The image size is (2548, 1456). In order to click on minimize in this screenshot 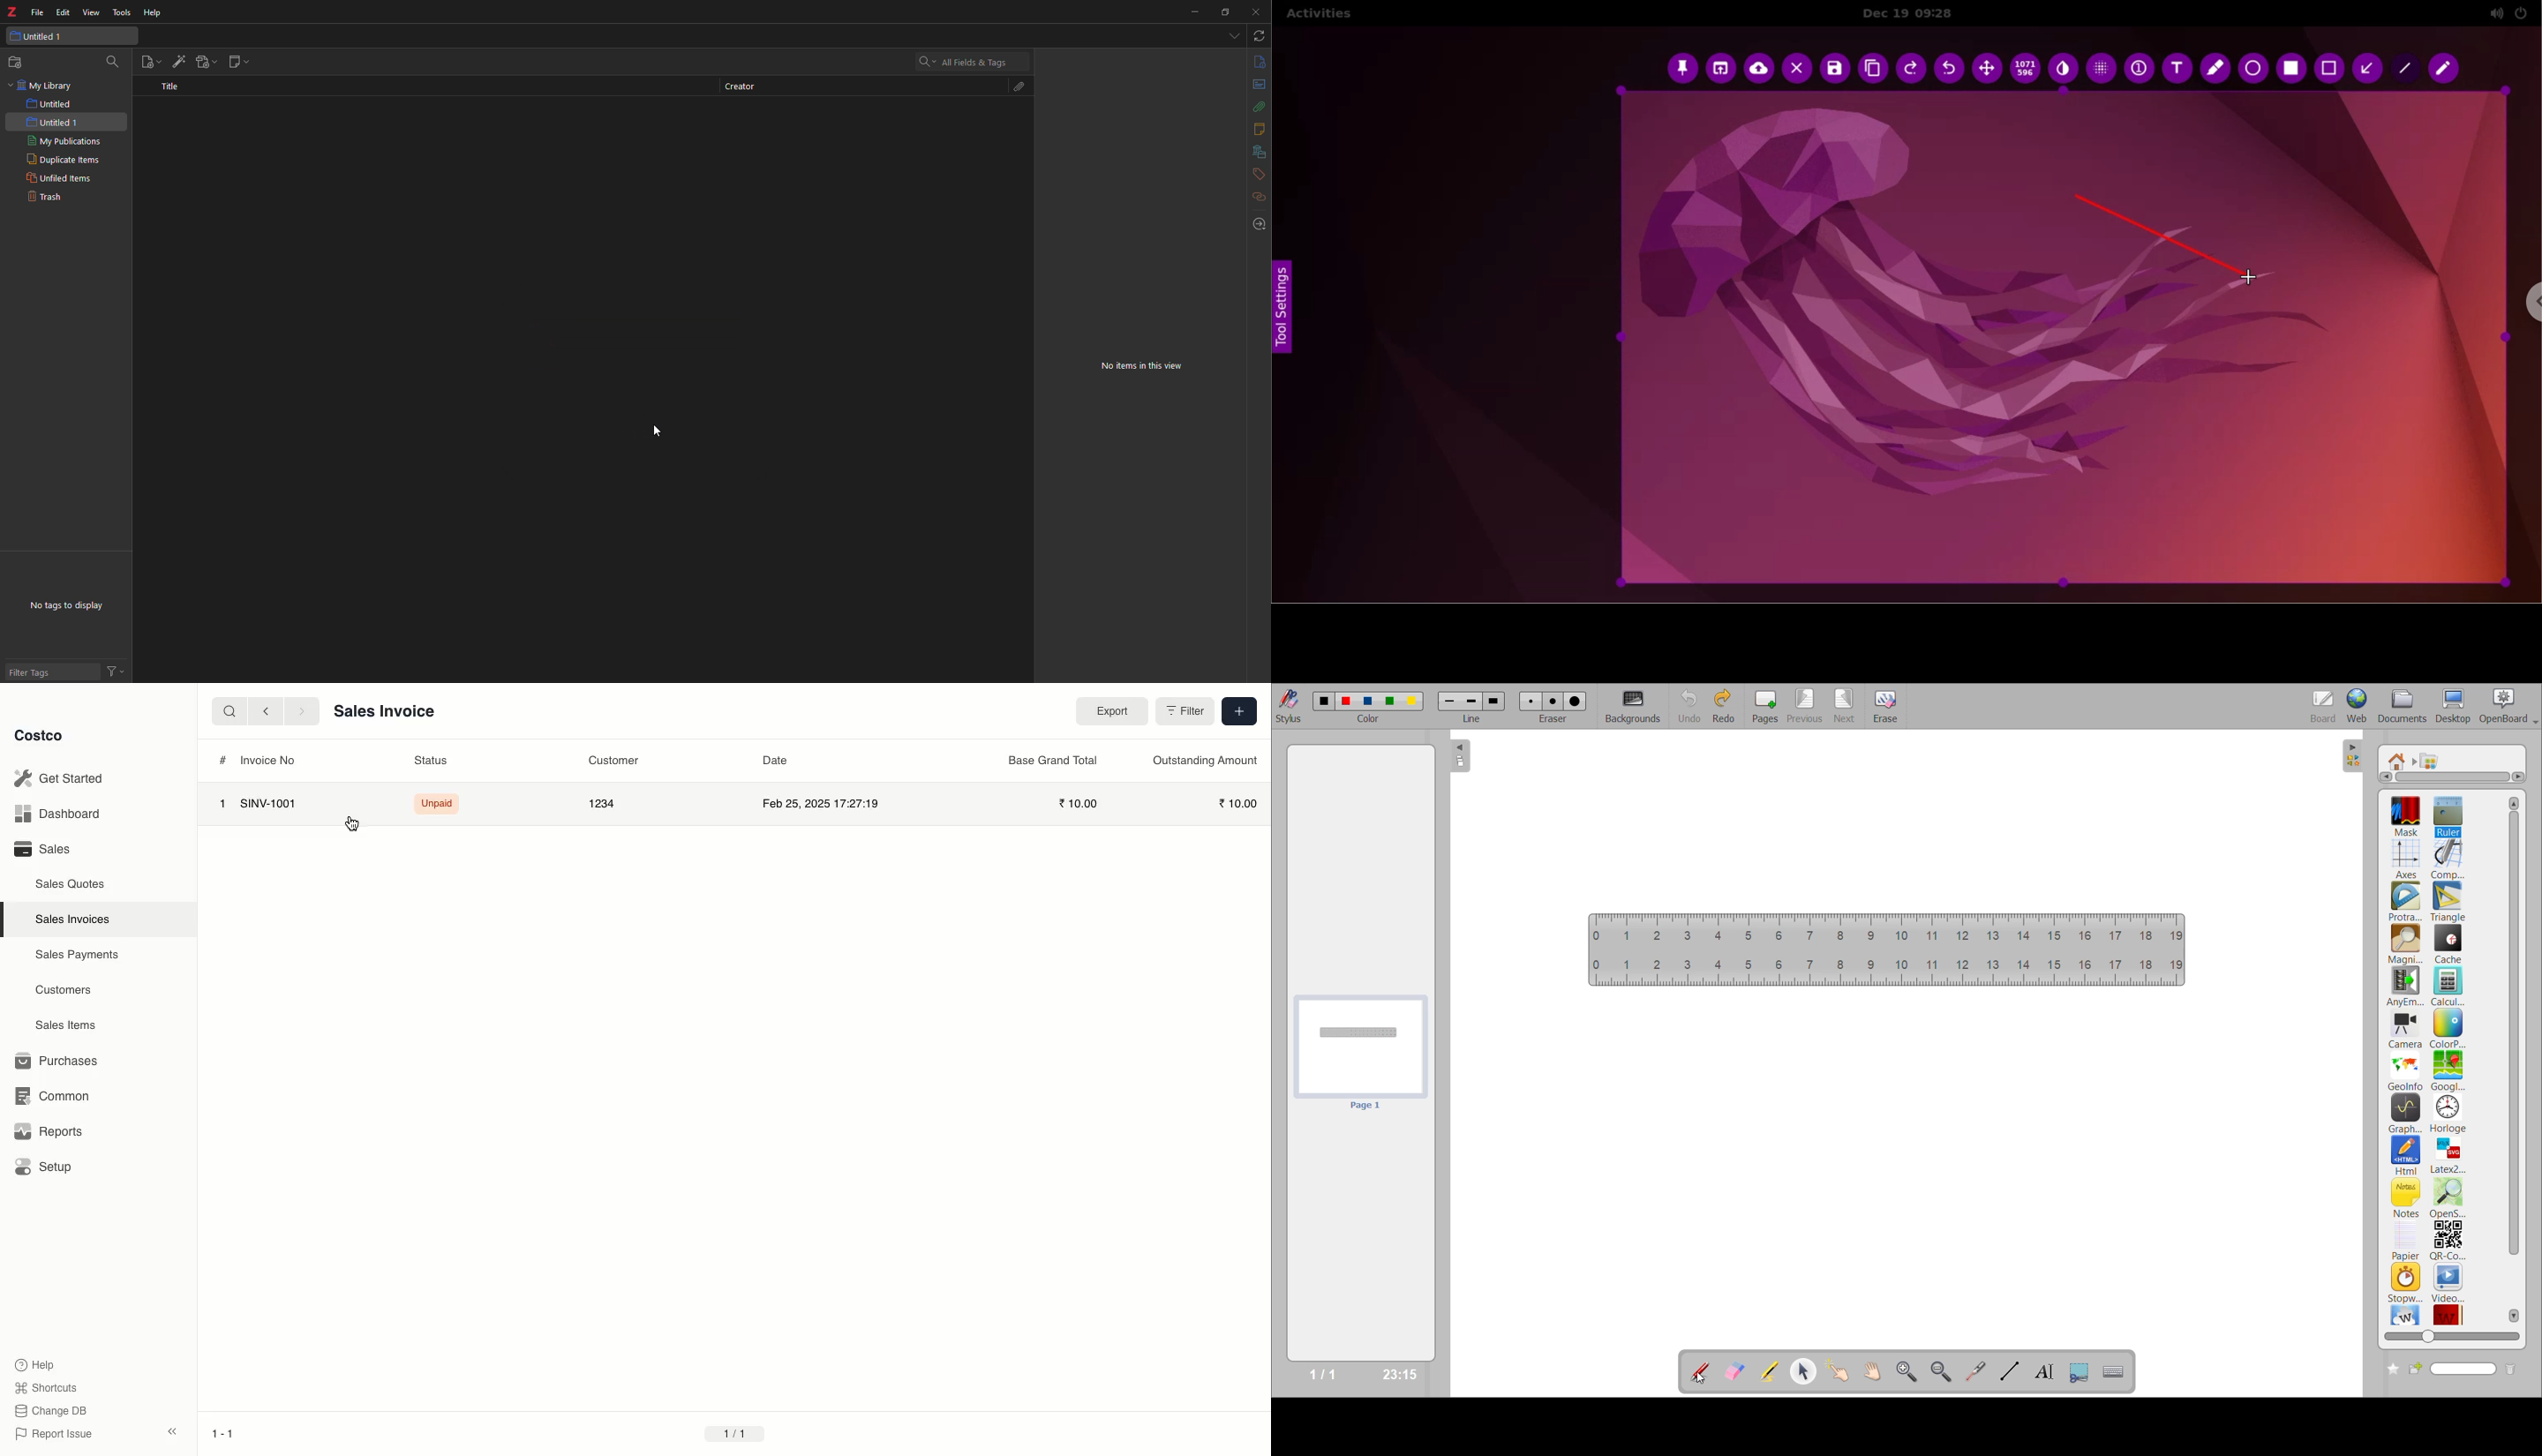, I will do `click(1192, 12)`.